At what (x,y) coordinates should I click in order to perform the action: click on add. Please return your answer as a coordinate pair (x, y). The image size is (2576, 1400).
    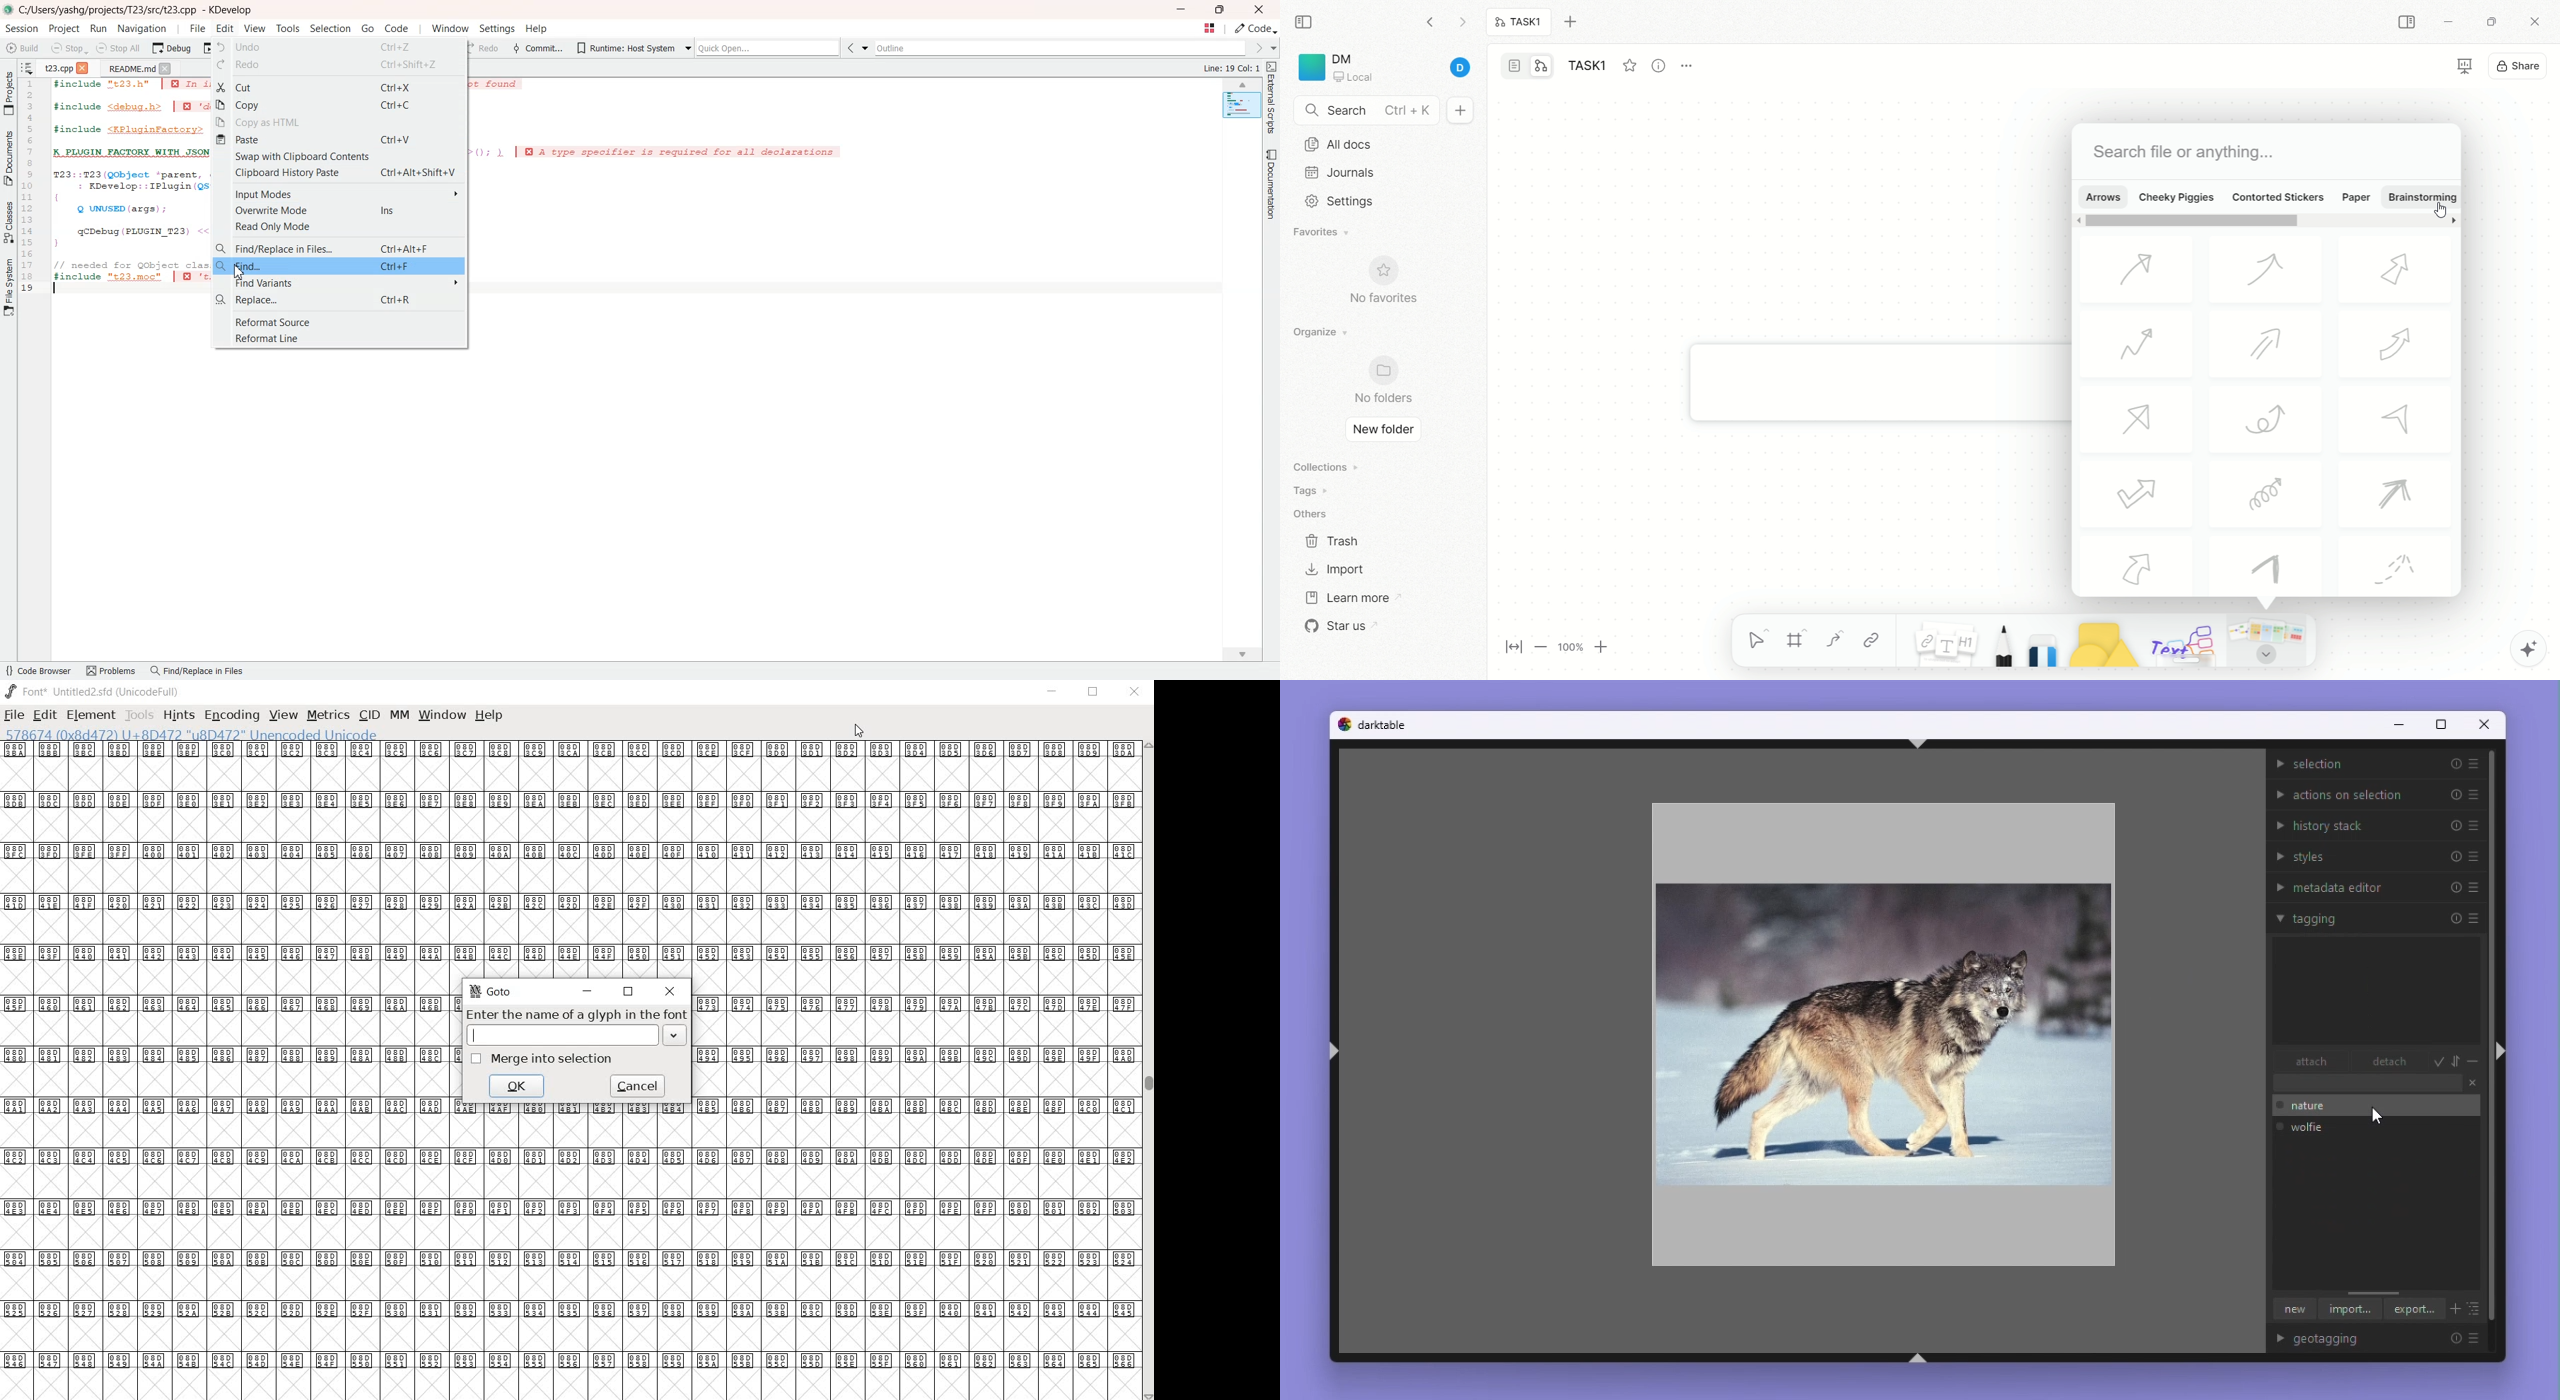
    Looking at the image, I should click on (2454, 1311).